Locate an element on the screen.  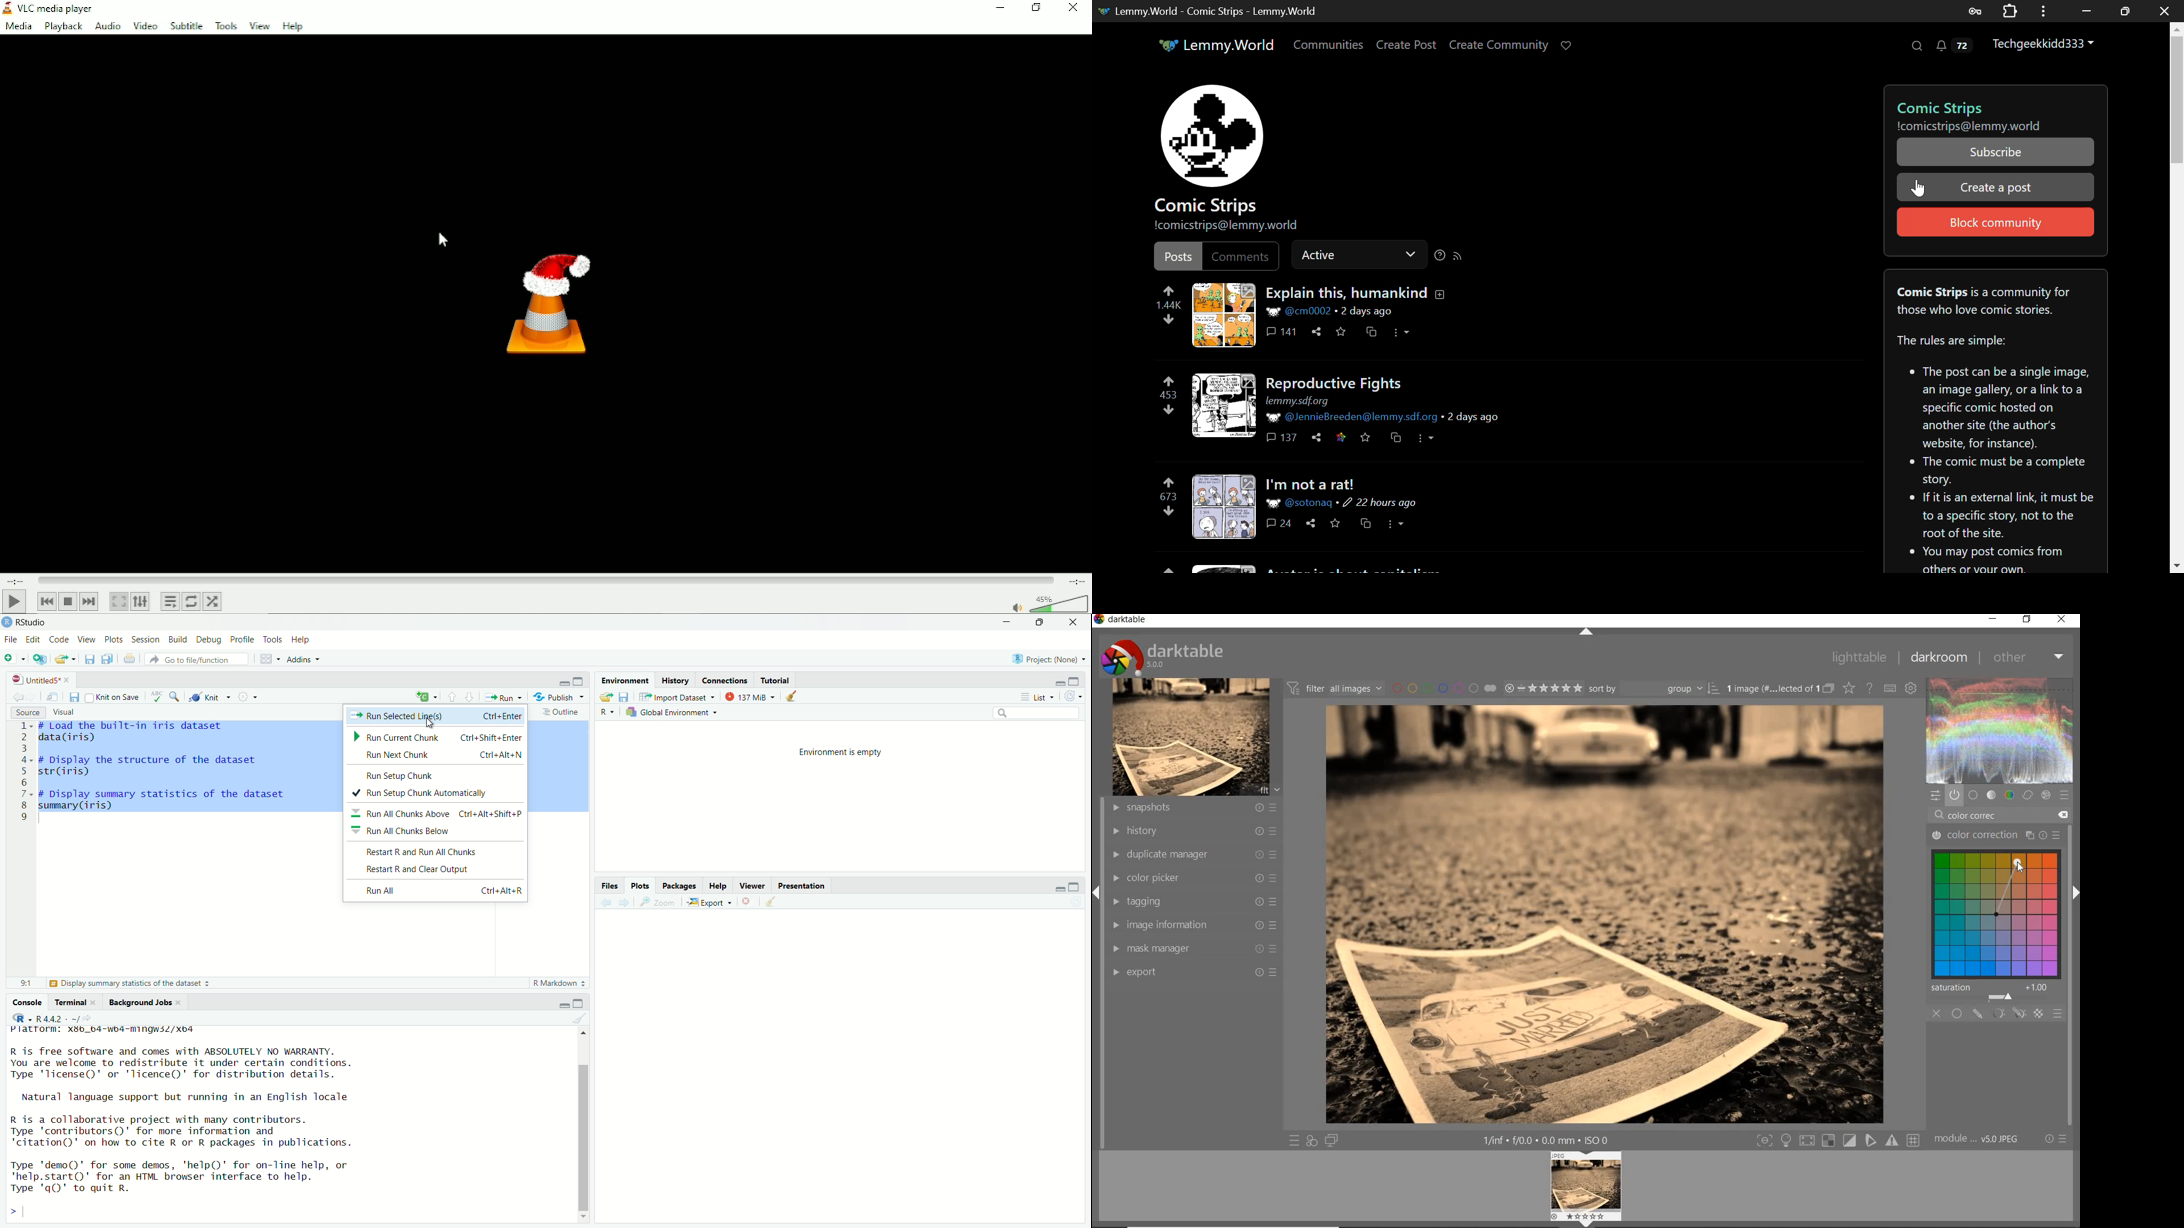
Open in new window is located at coordinates (53, 696).